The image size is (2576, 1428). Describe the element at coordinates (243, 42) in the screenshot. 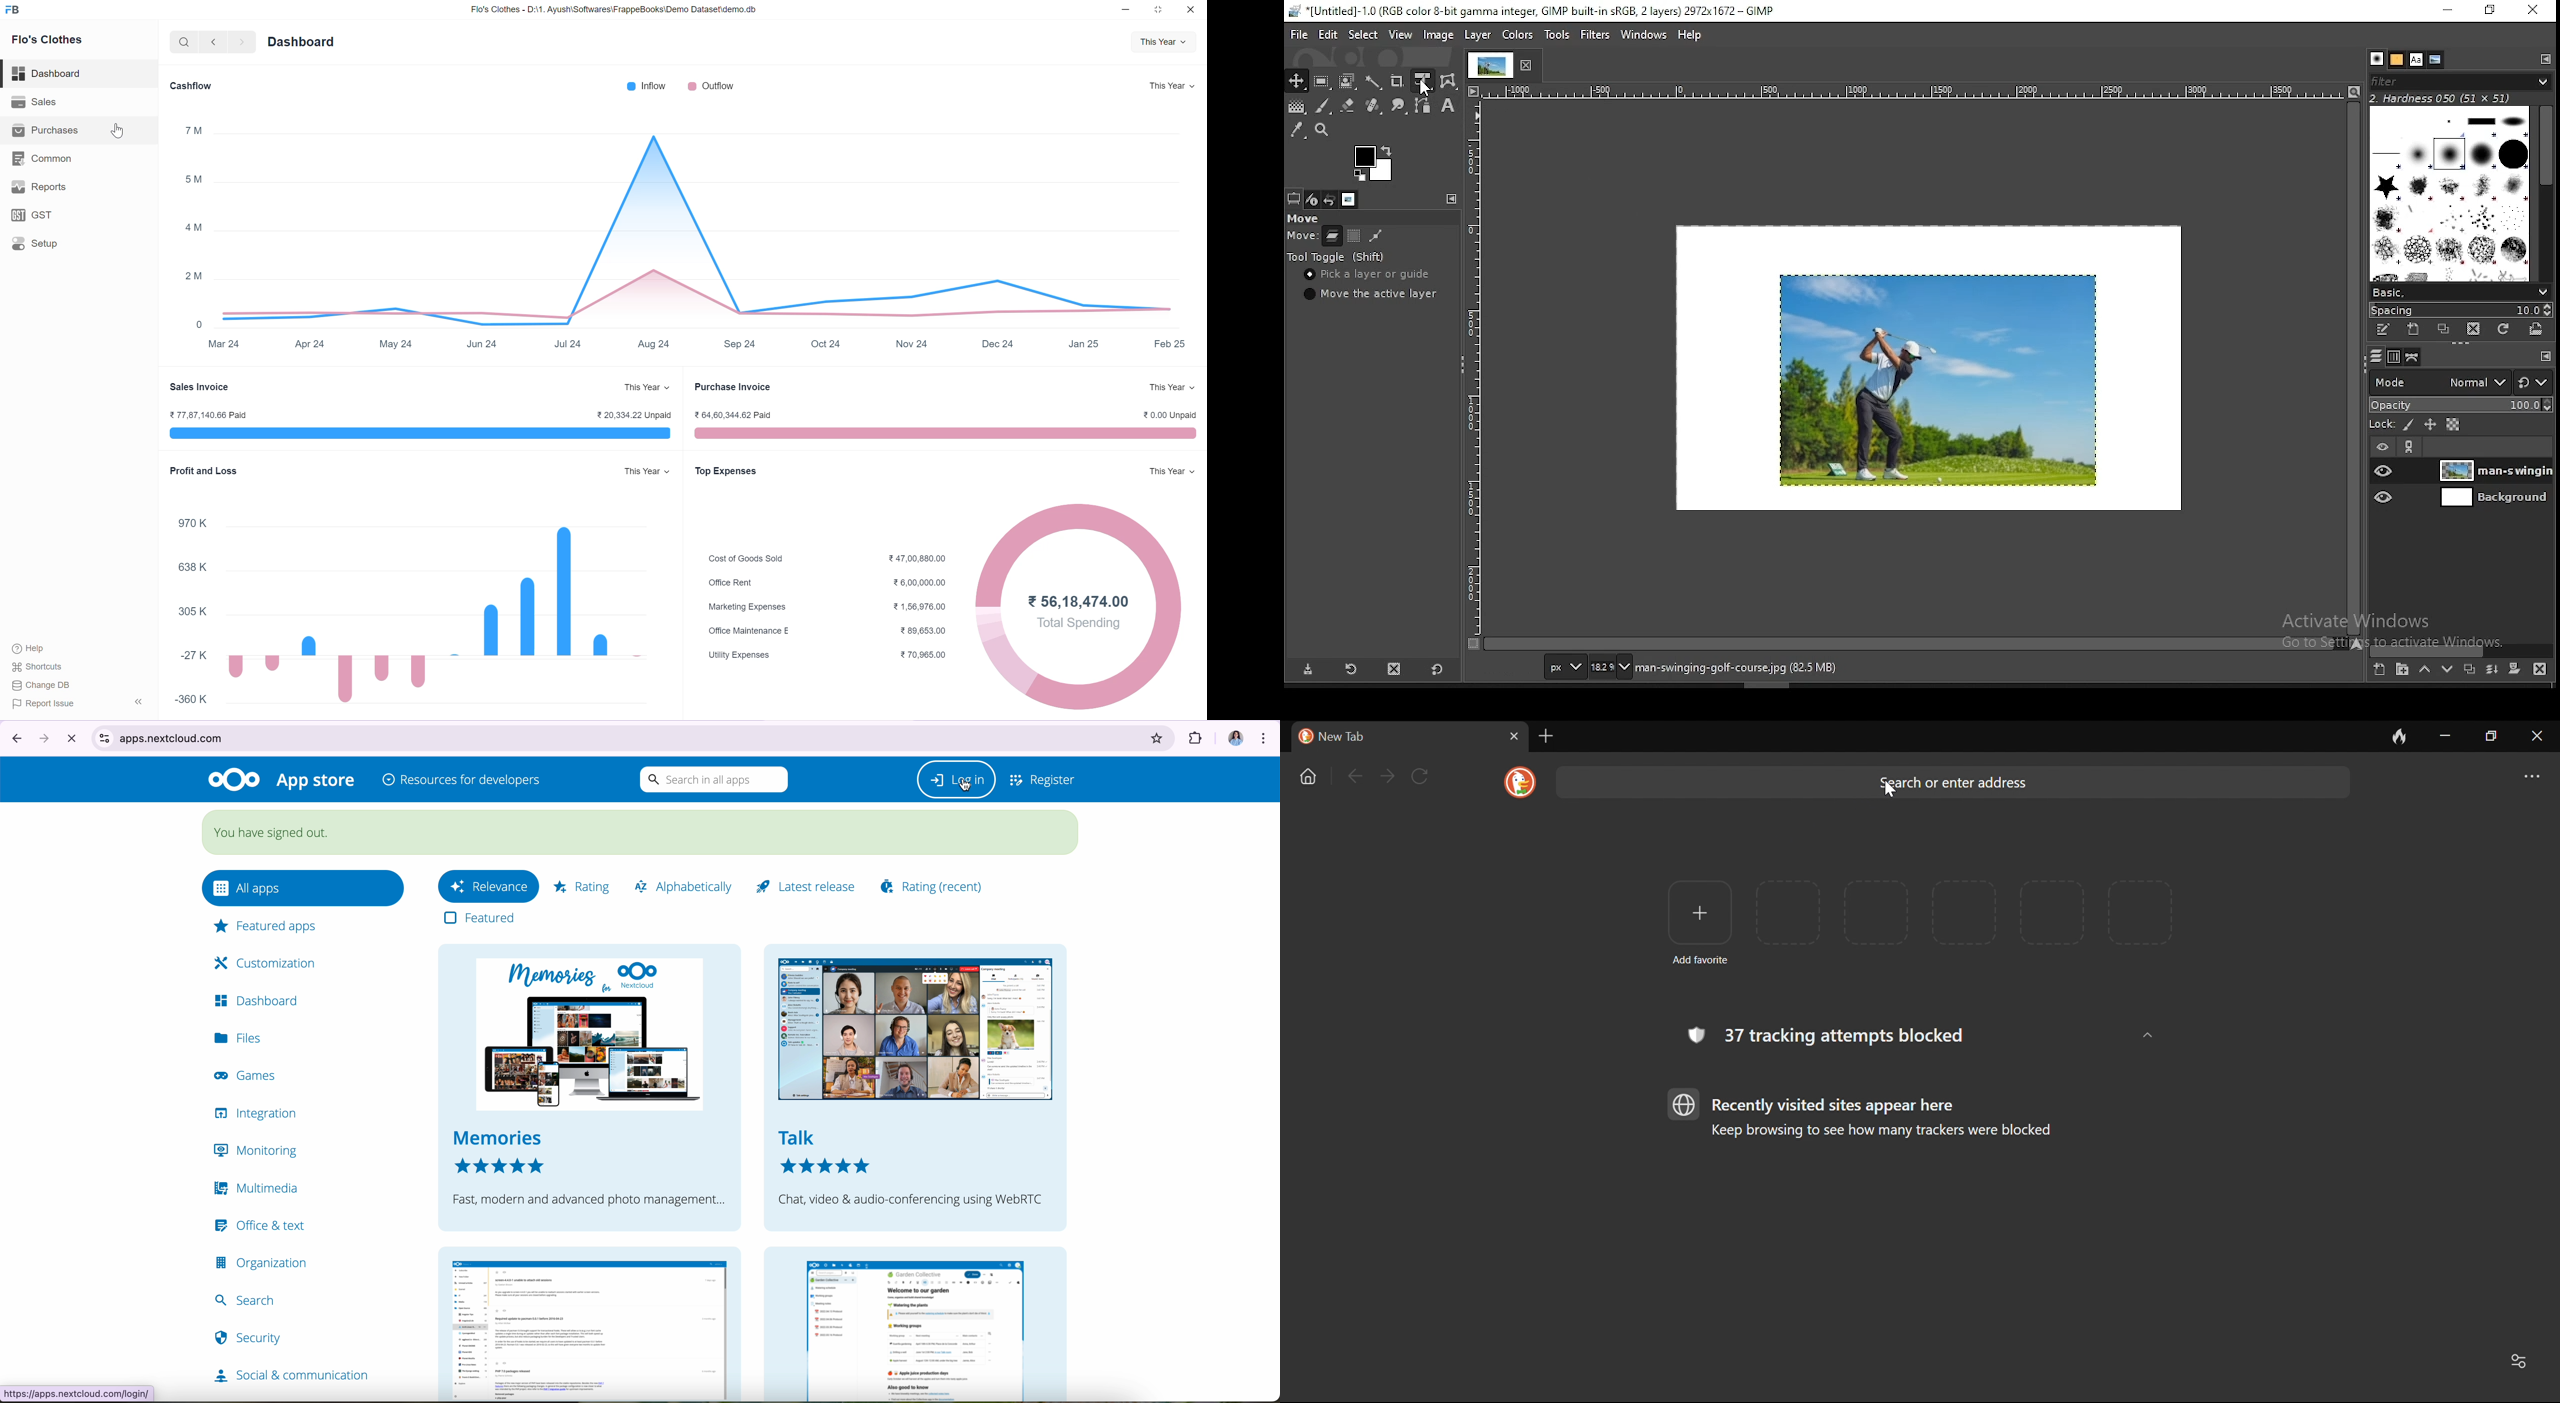

I see `Next` at that location.